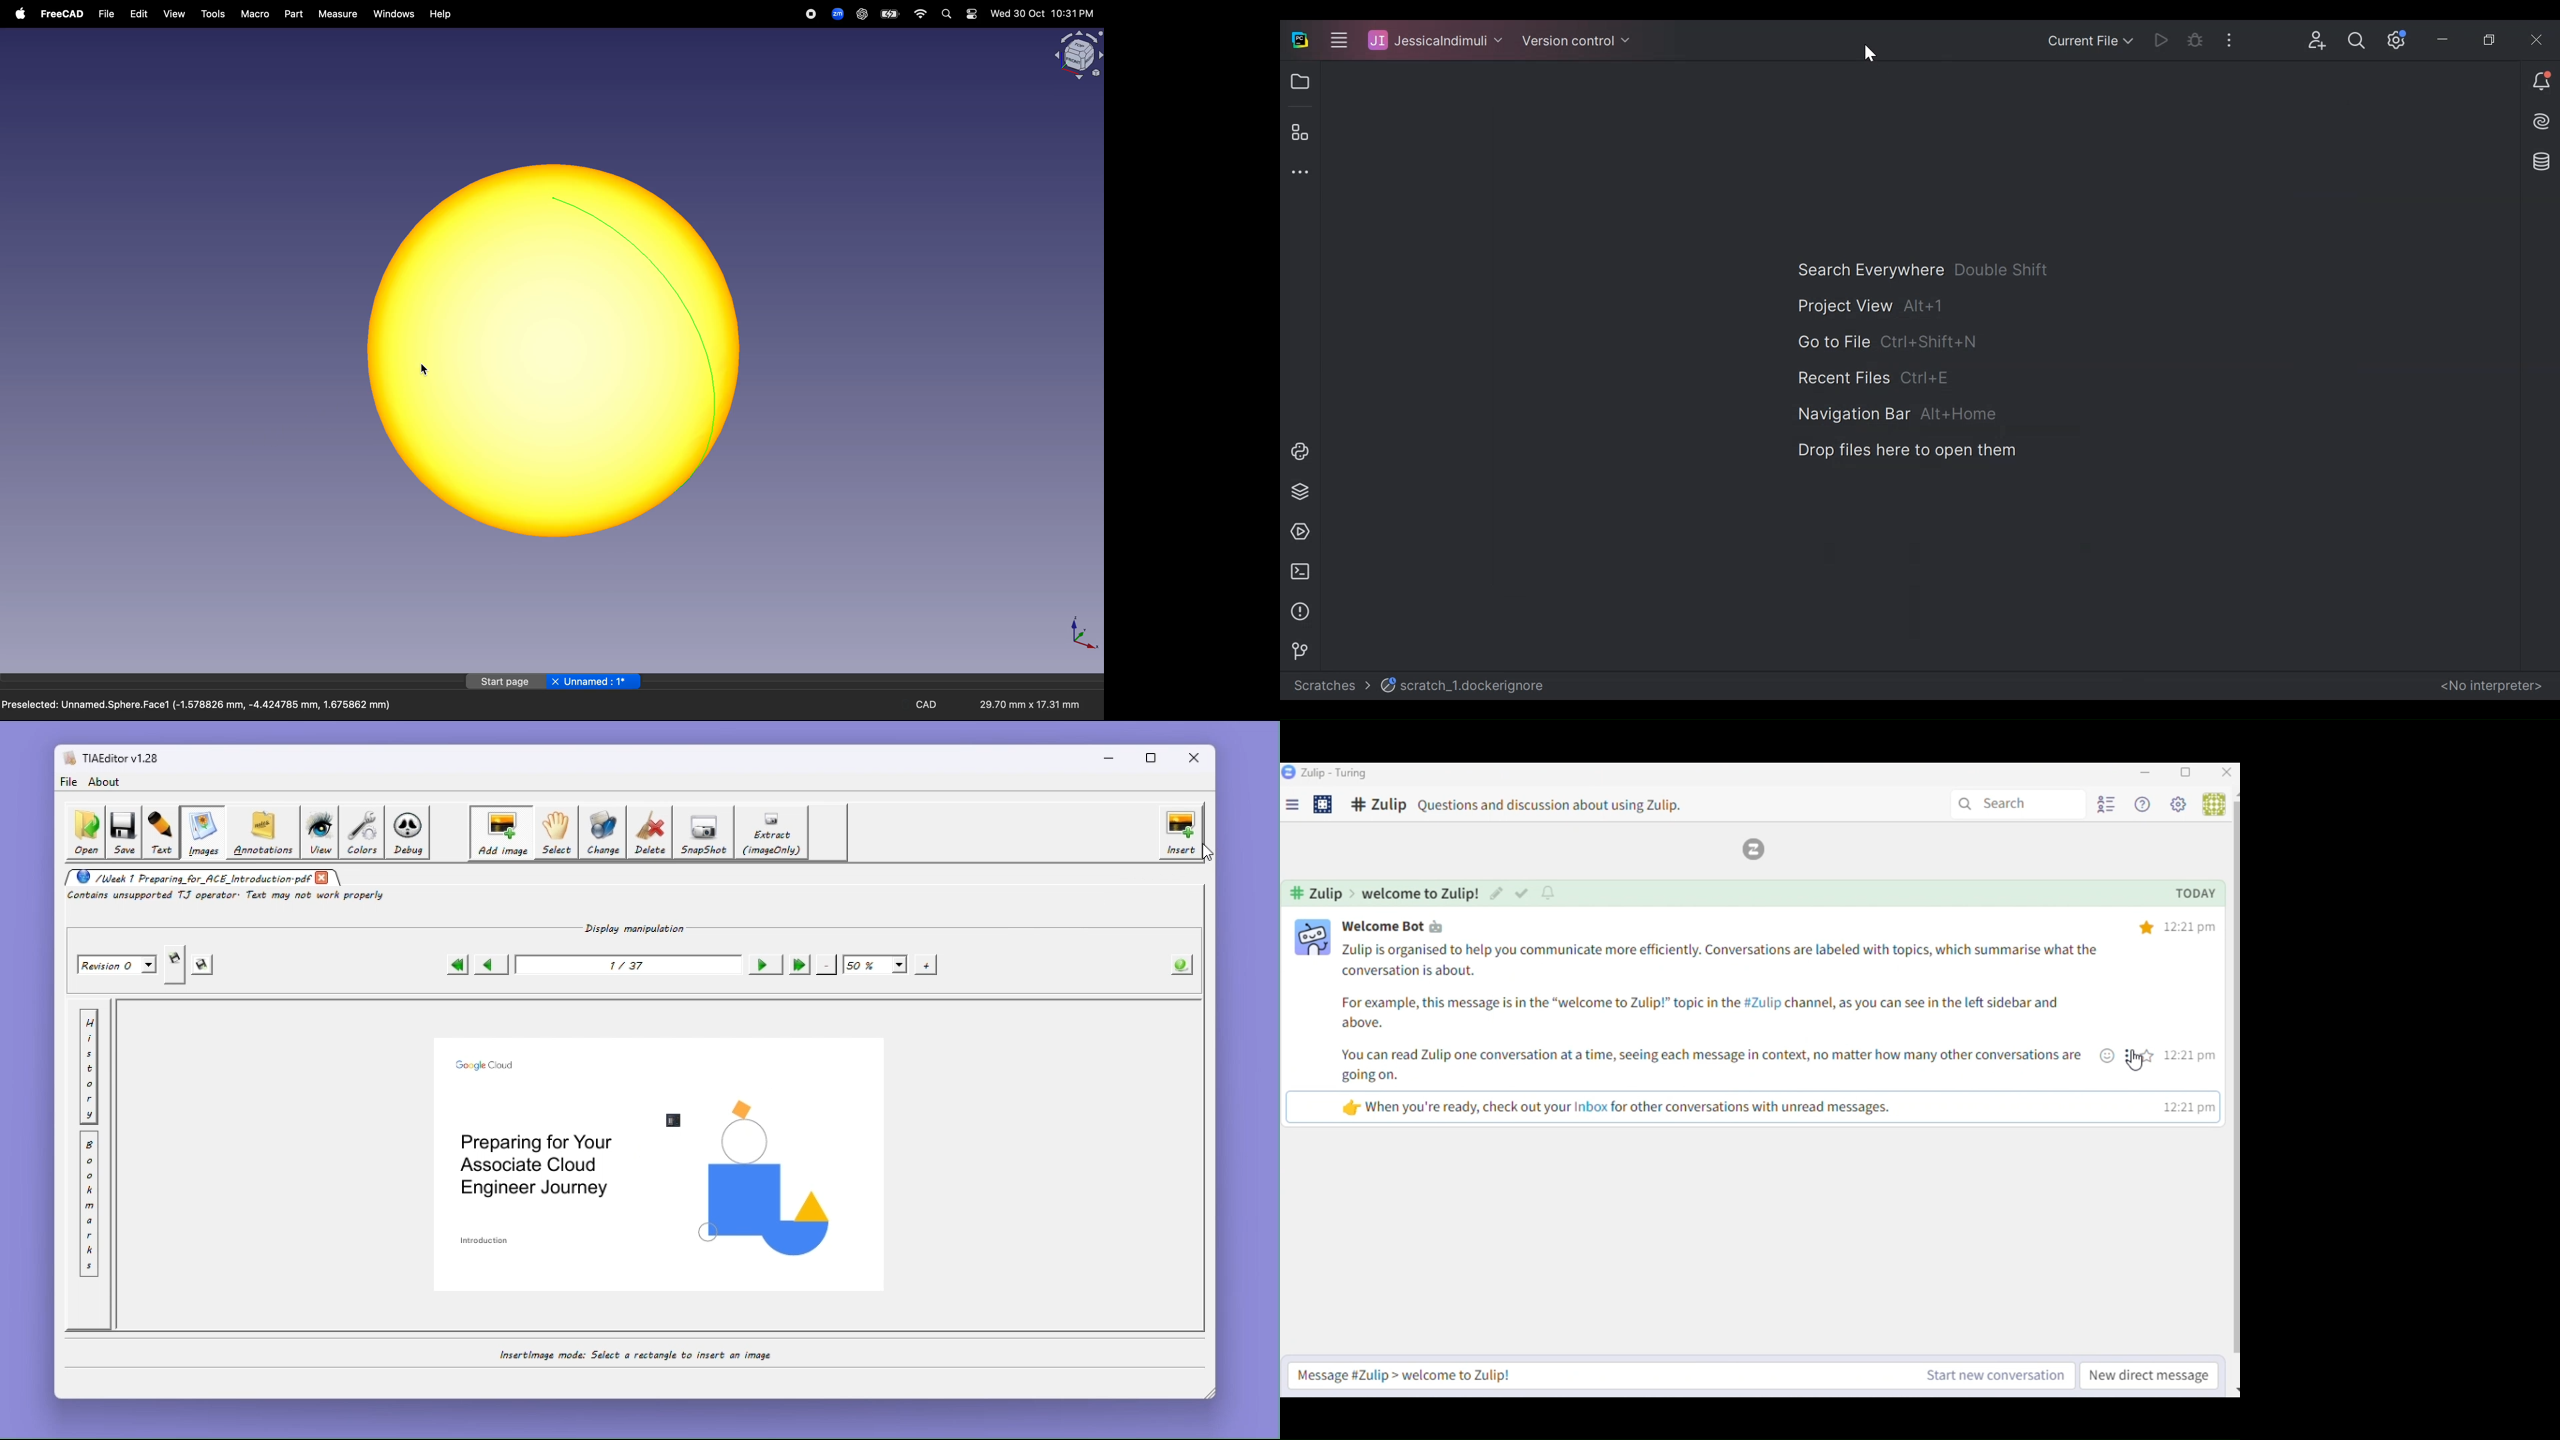 The image size is (2576, 1456). What do you see at coordinates (2234, 1385) in the screenshot?
I see `Down` at bounding box center [2234, 1385].